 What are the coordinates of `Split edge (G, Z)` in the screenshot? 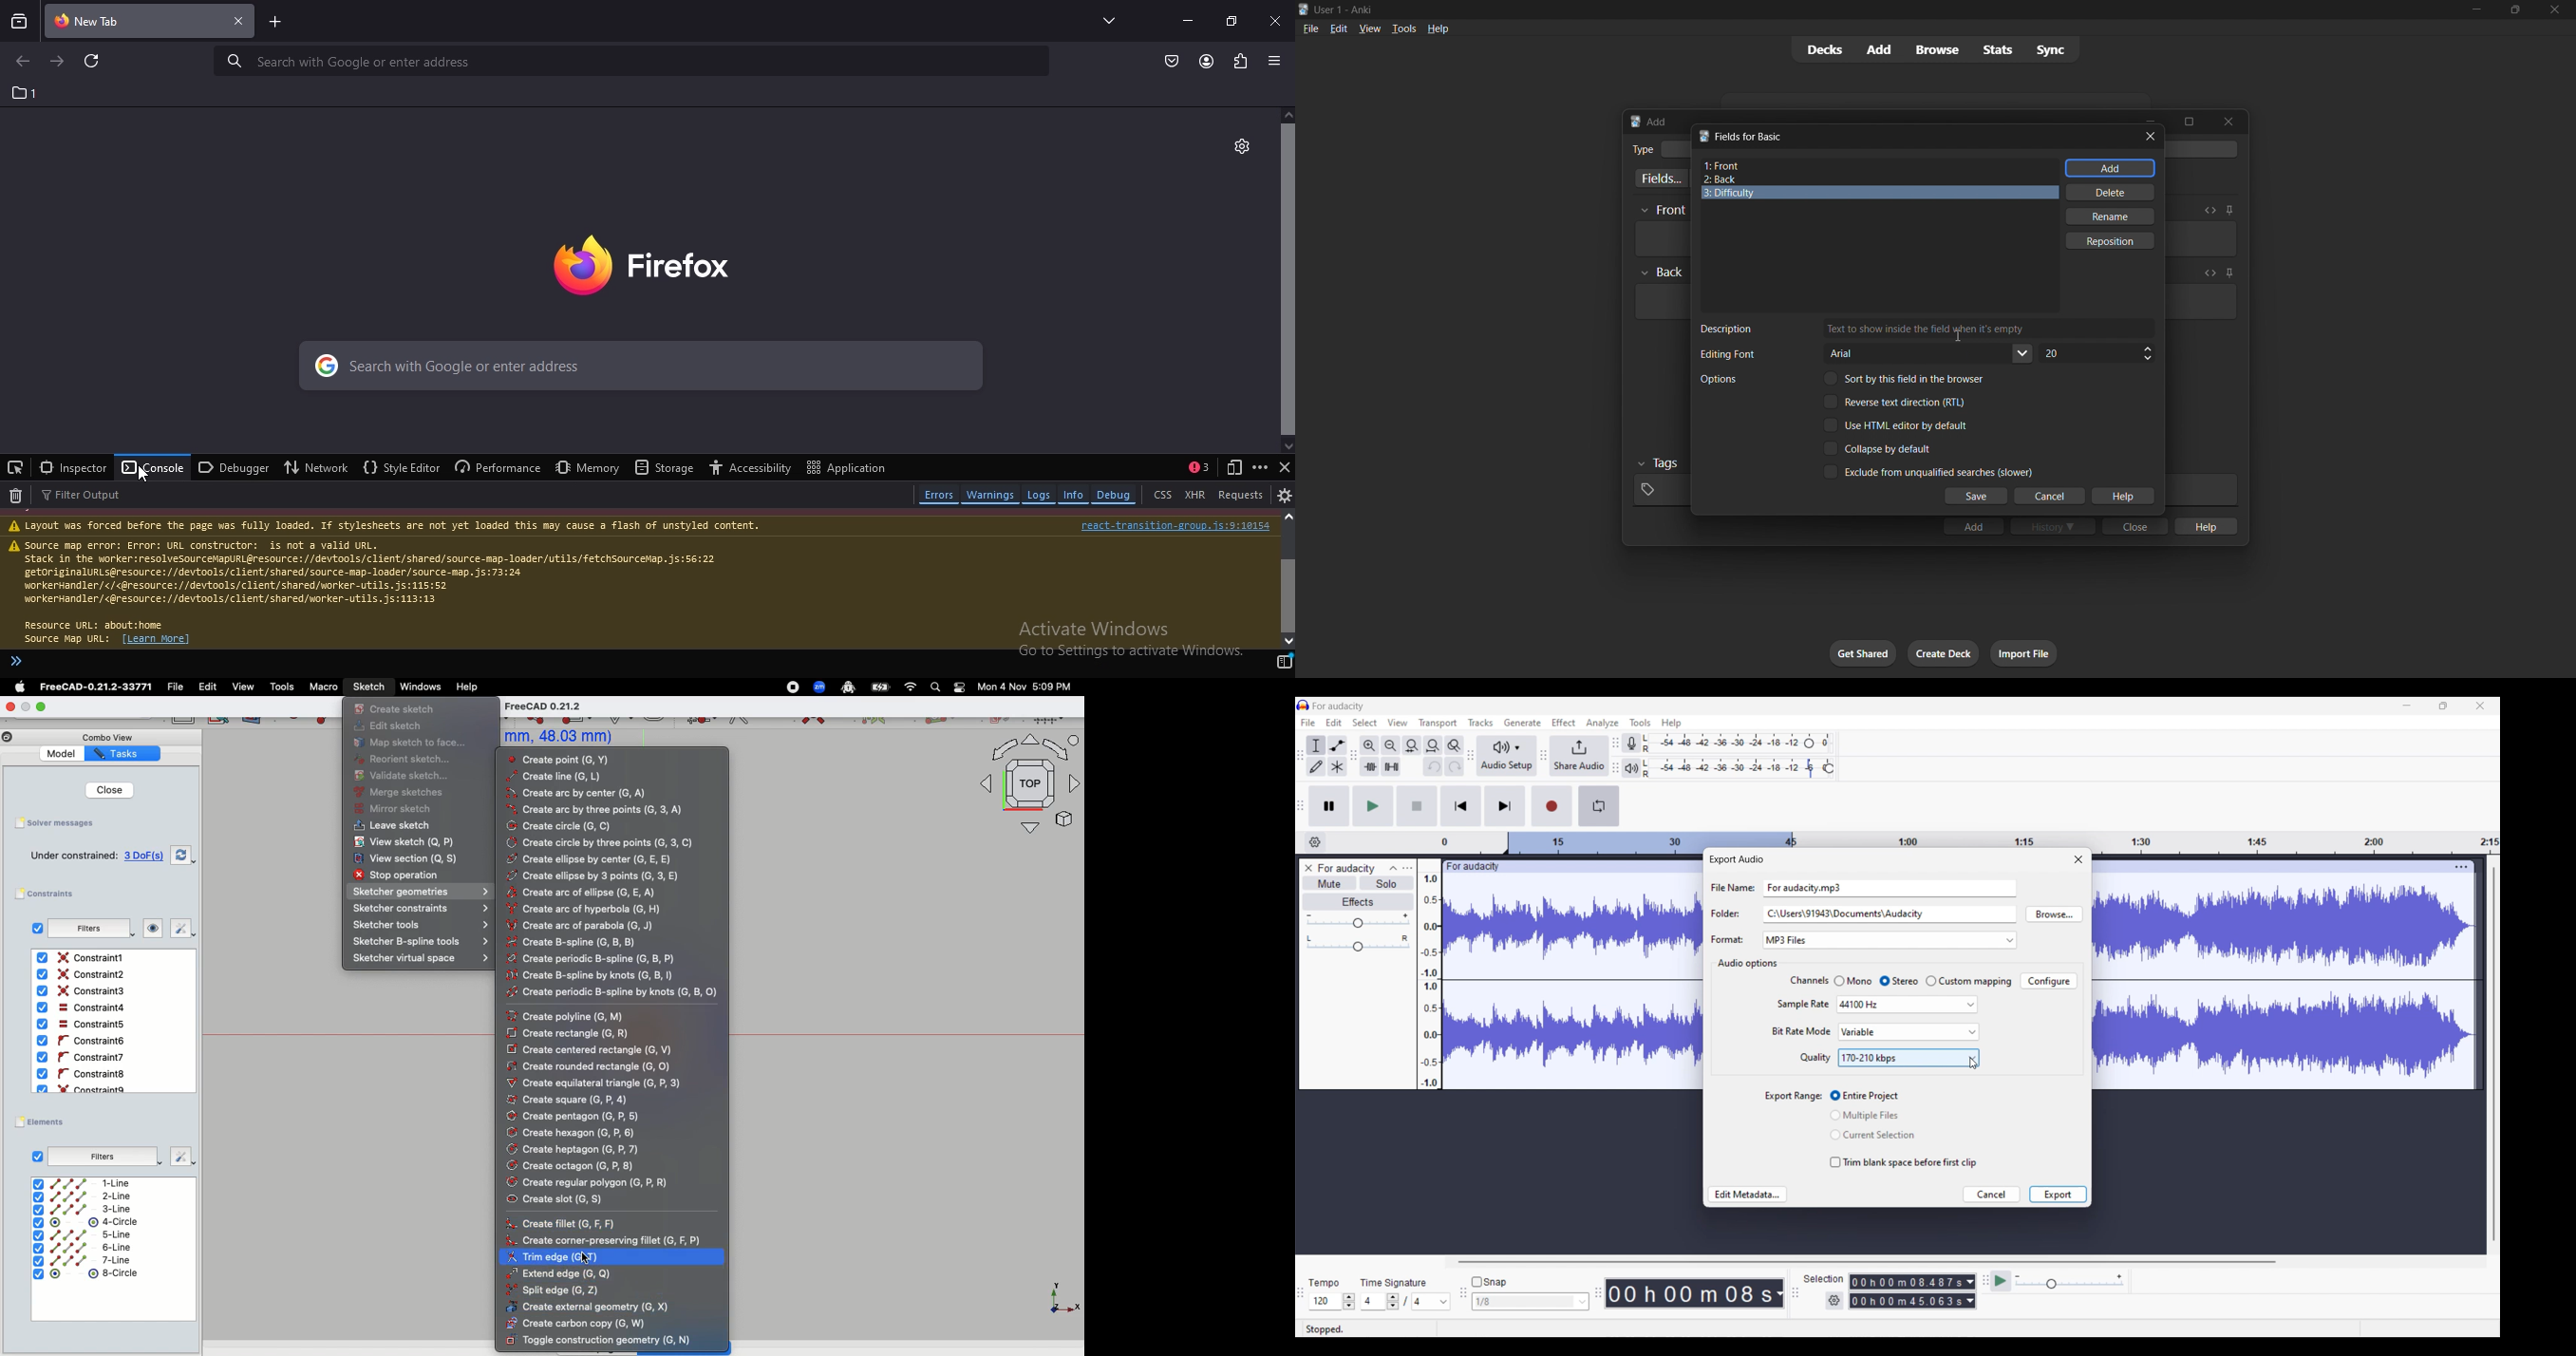 It's located at (559, 1290).